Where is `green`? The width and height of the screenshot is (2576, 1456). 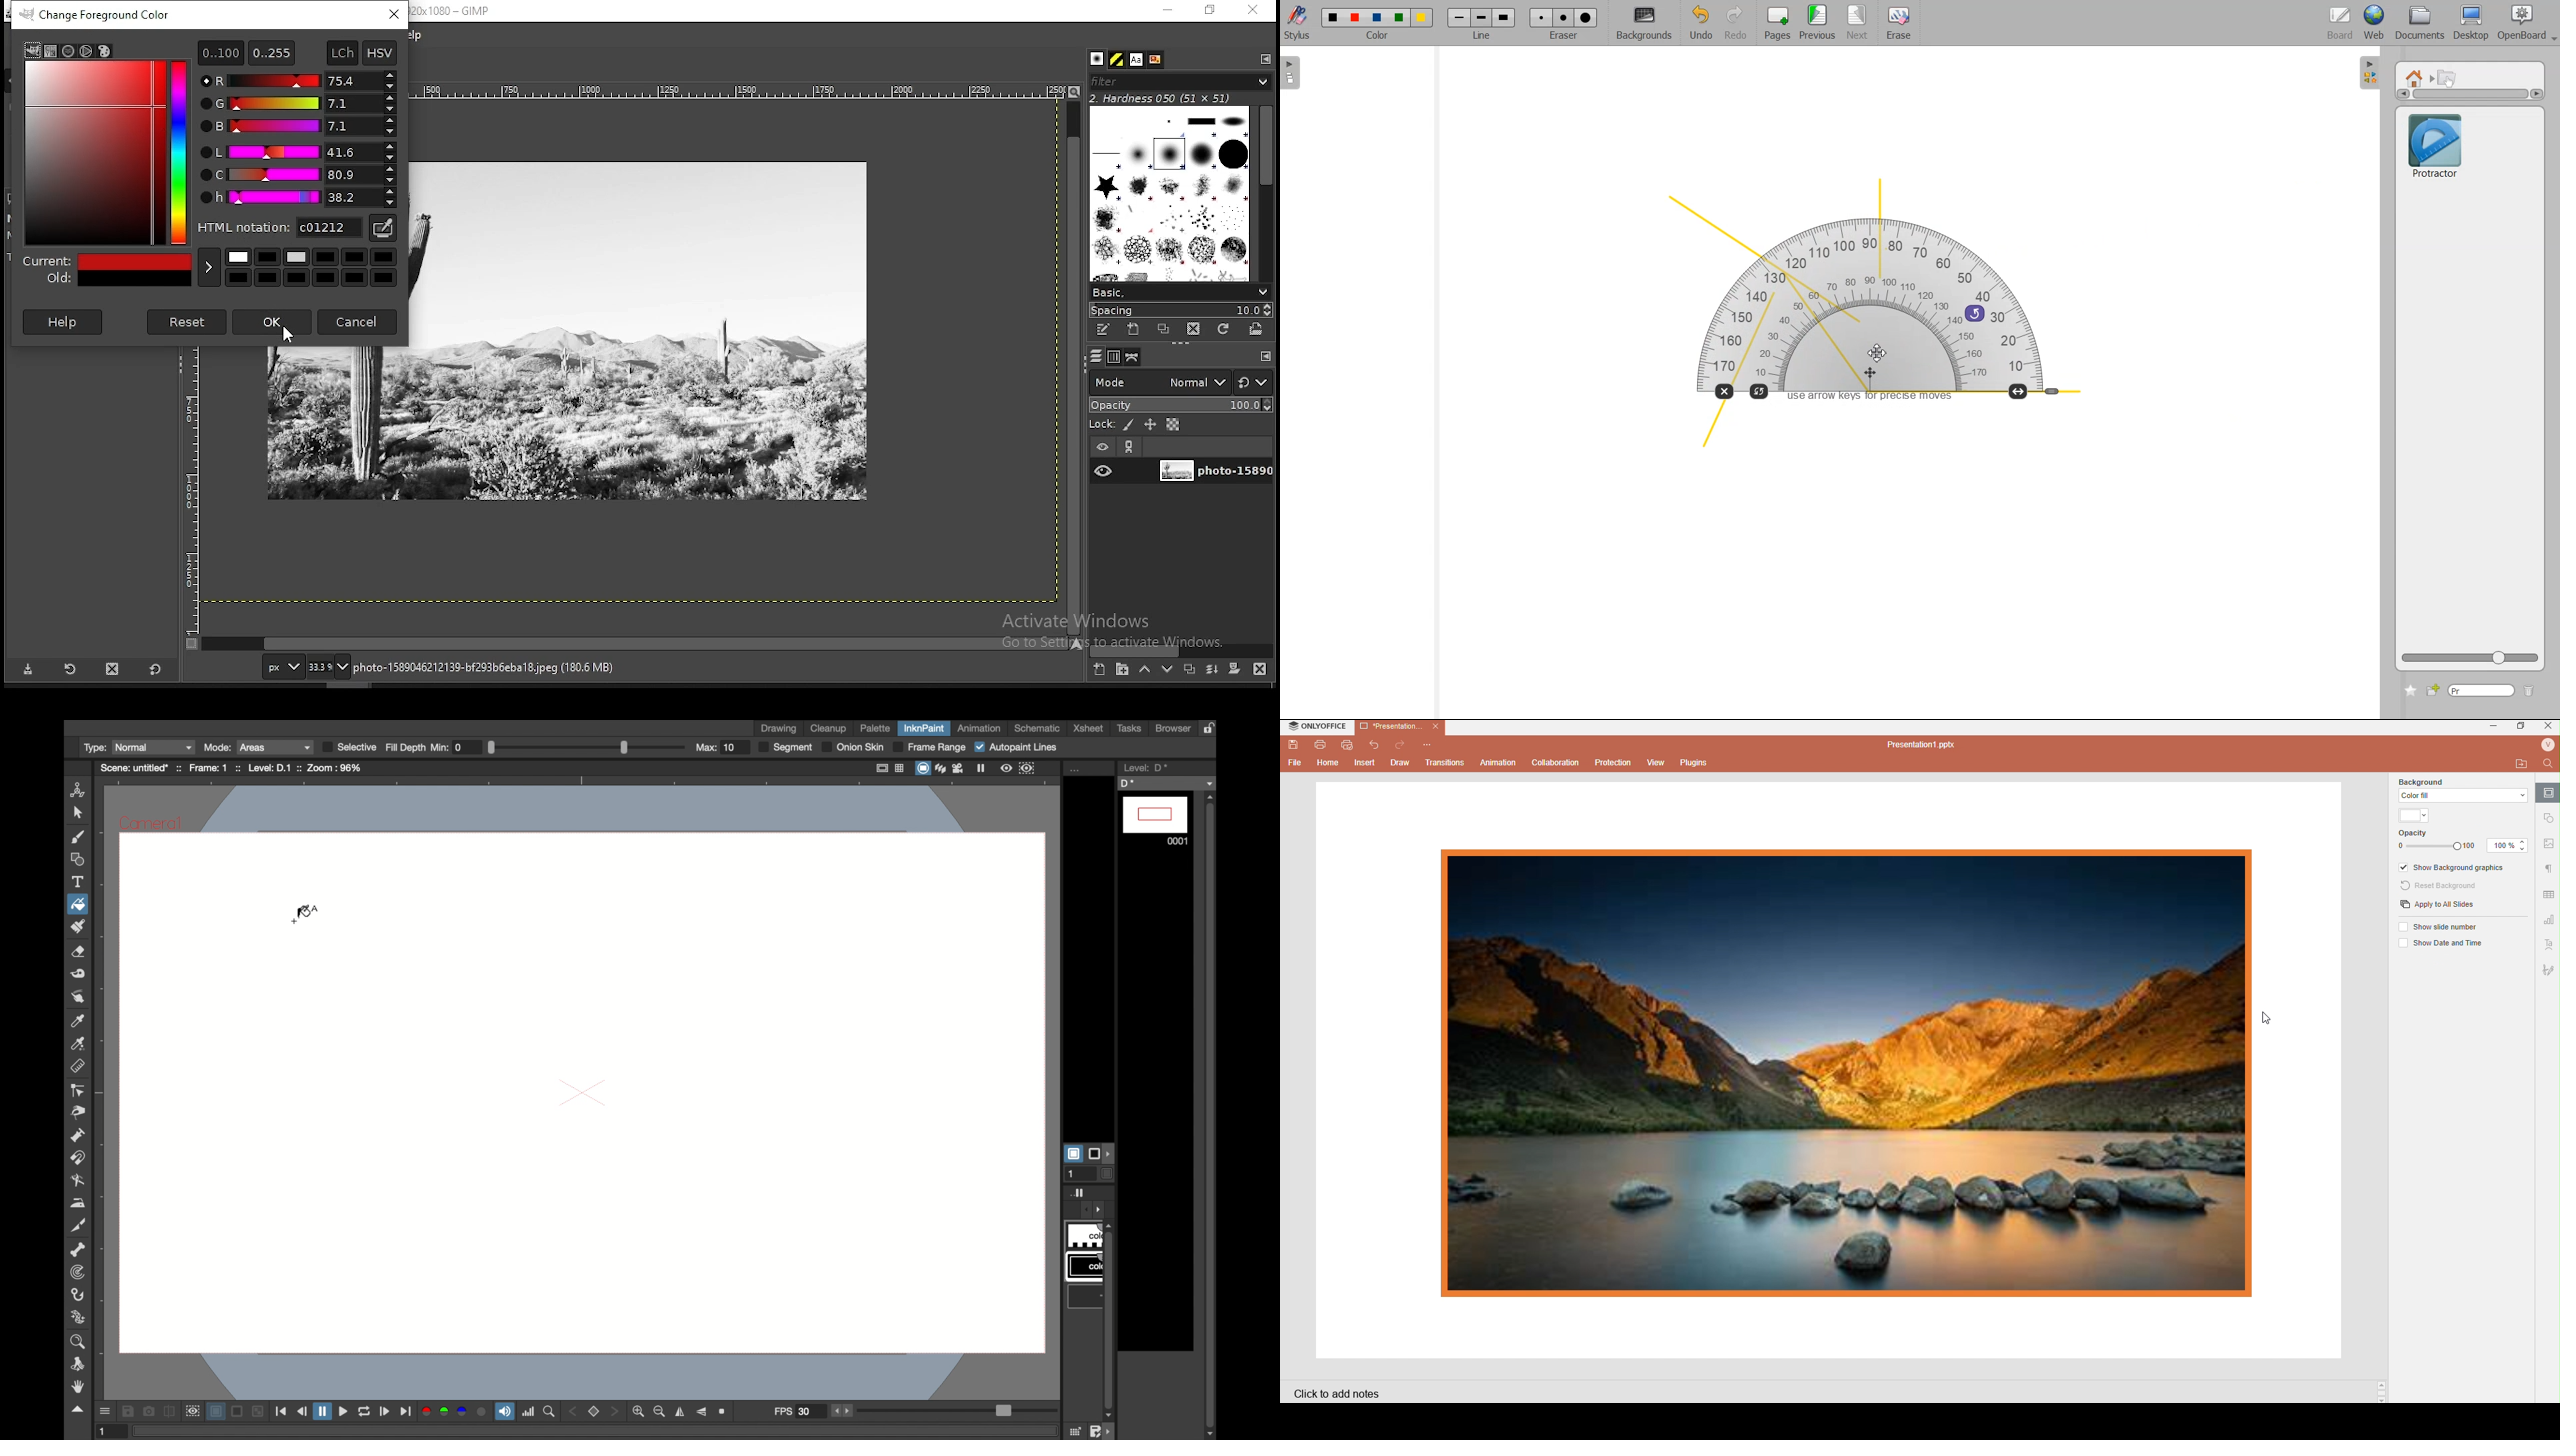
green is located at coordinates (443, 1412).